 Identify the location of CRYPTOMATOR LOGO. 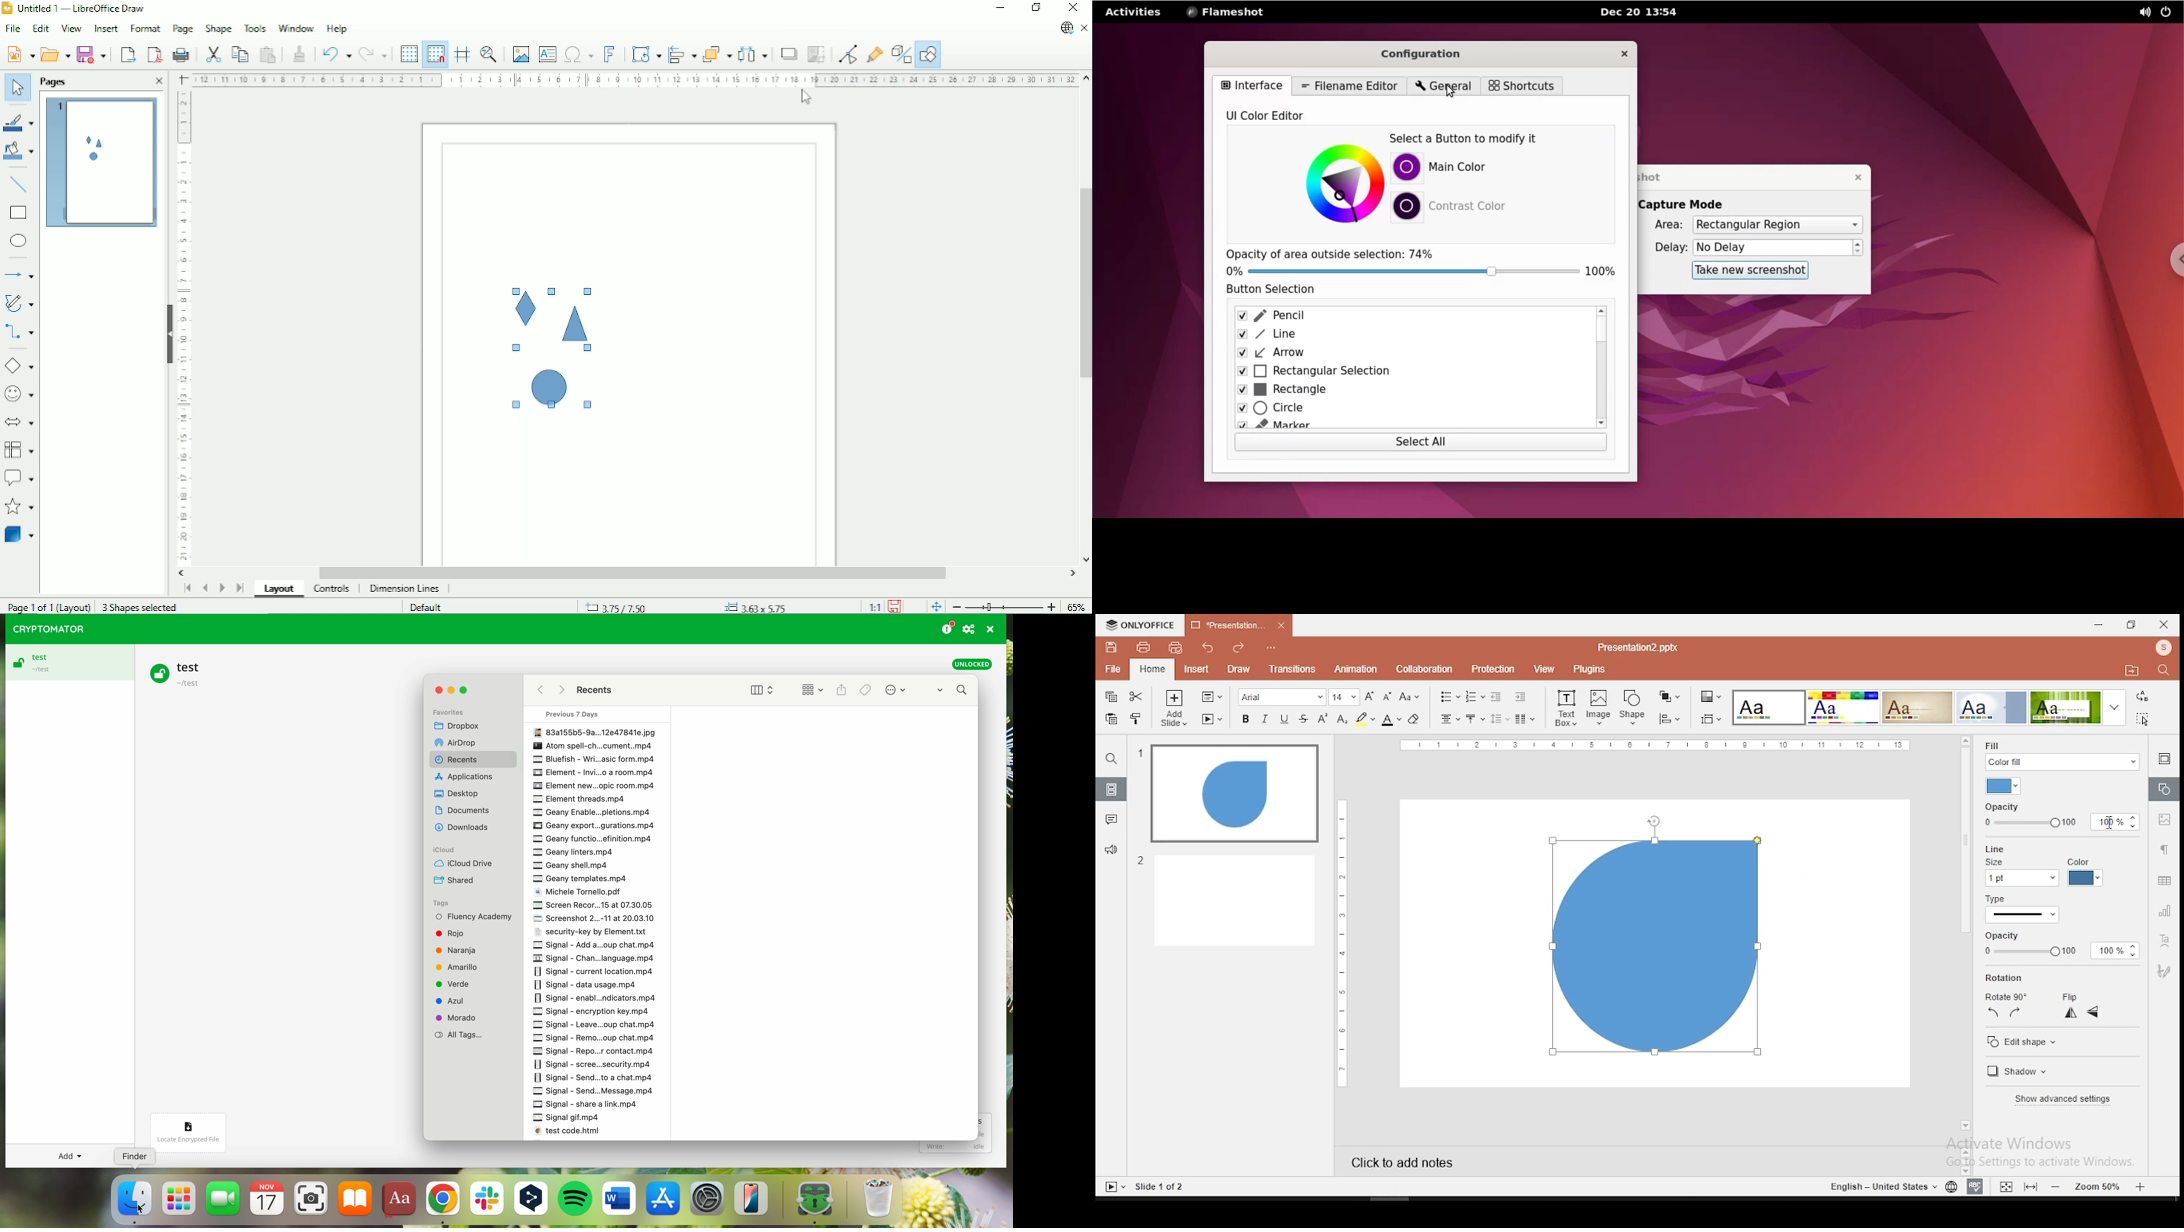
(45, 627).